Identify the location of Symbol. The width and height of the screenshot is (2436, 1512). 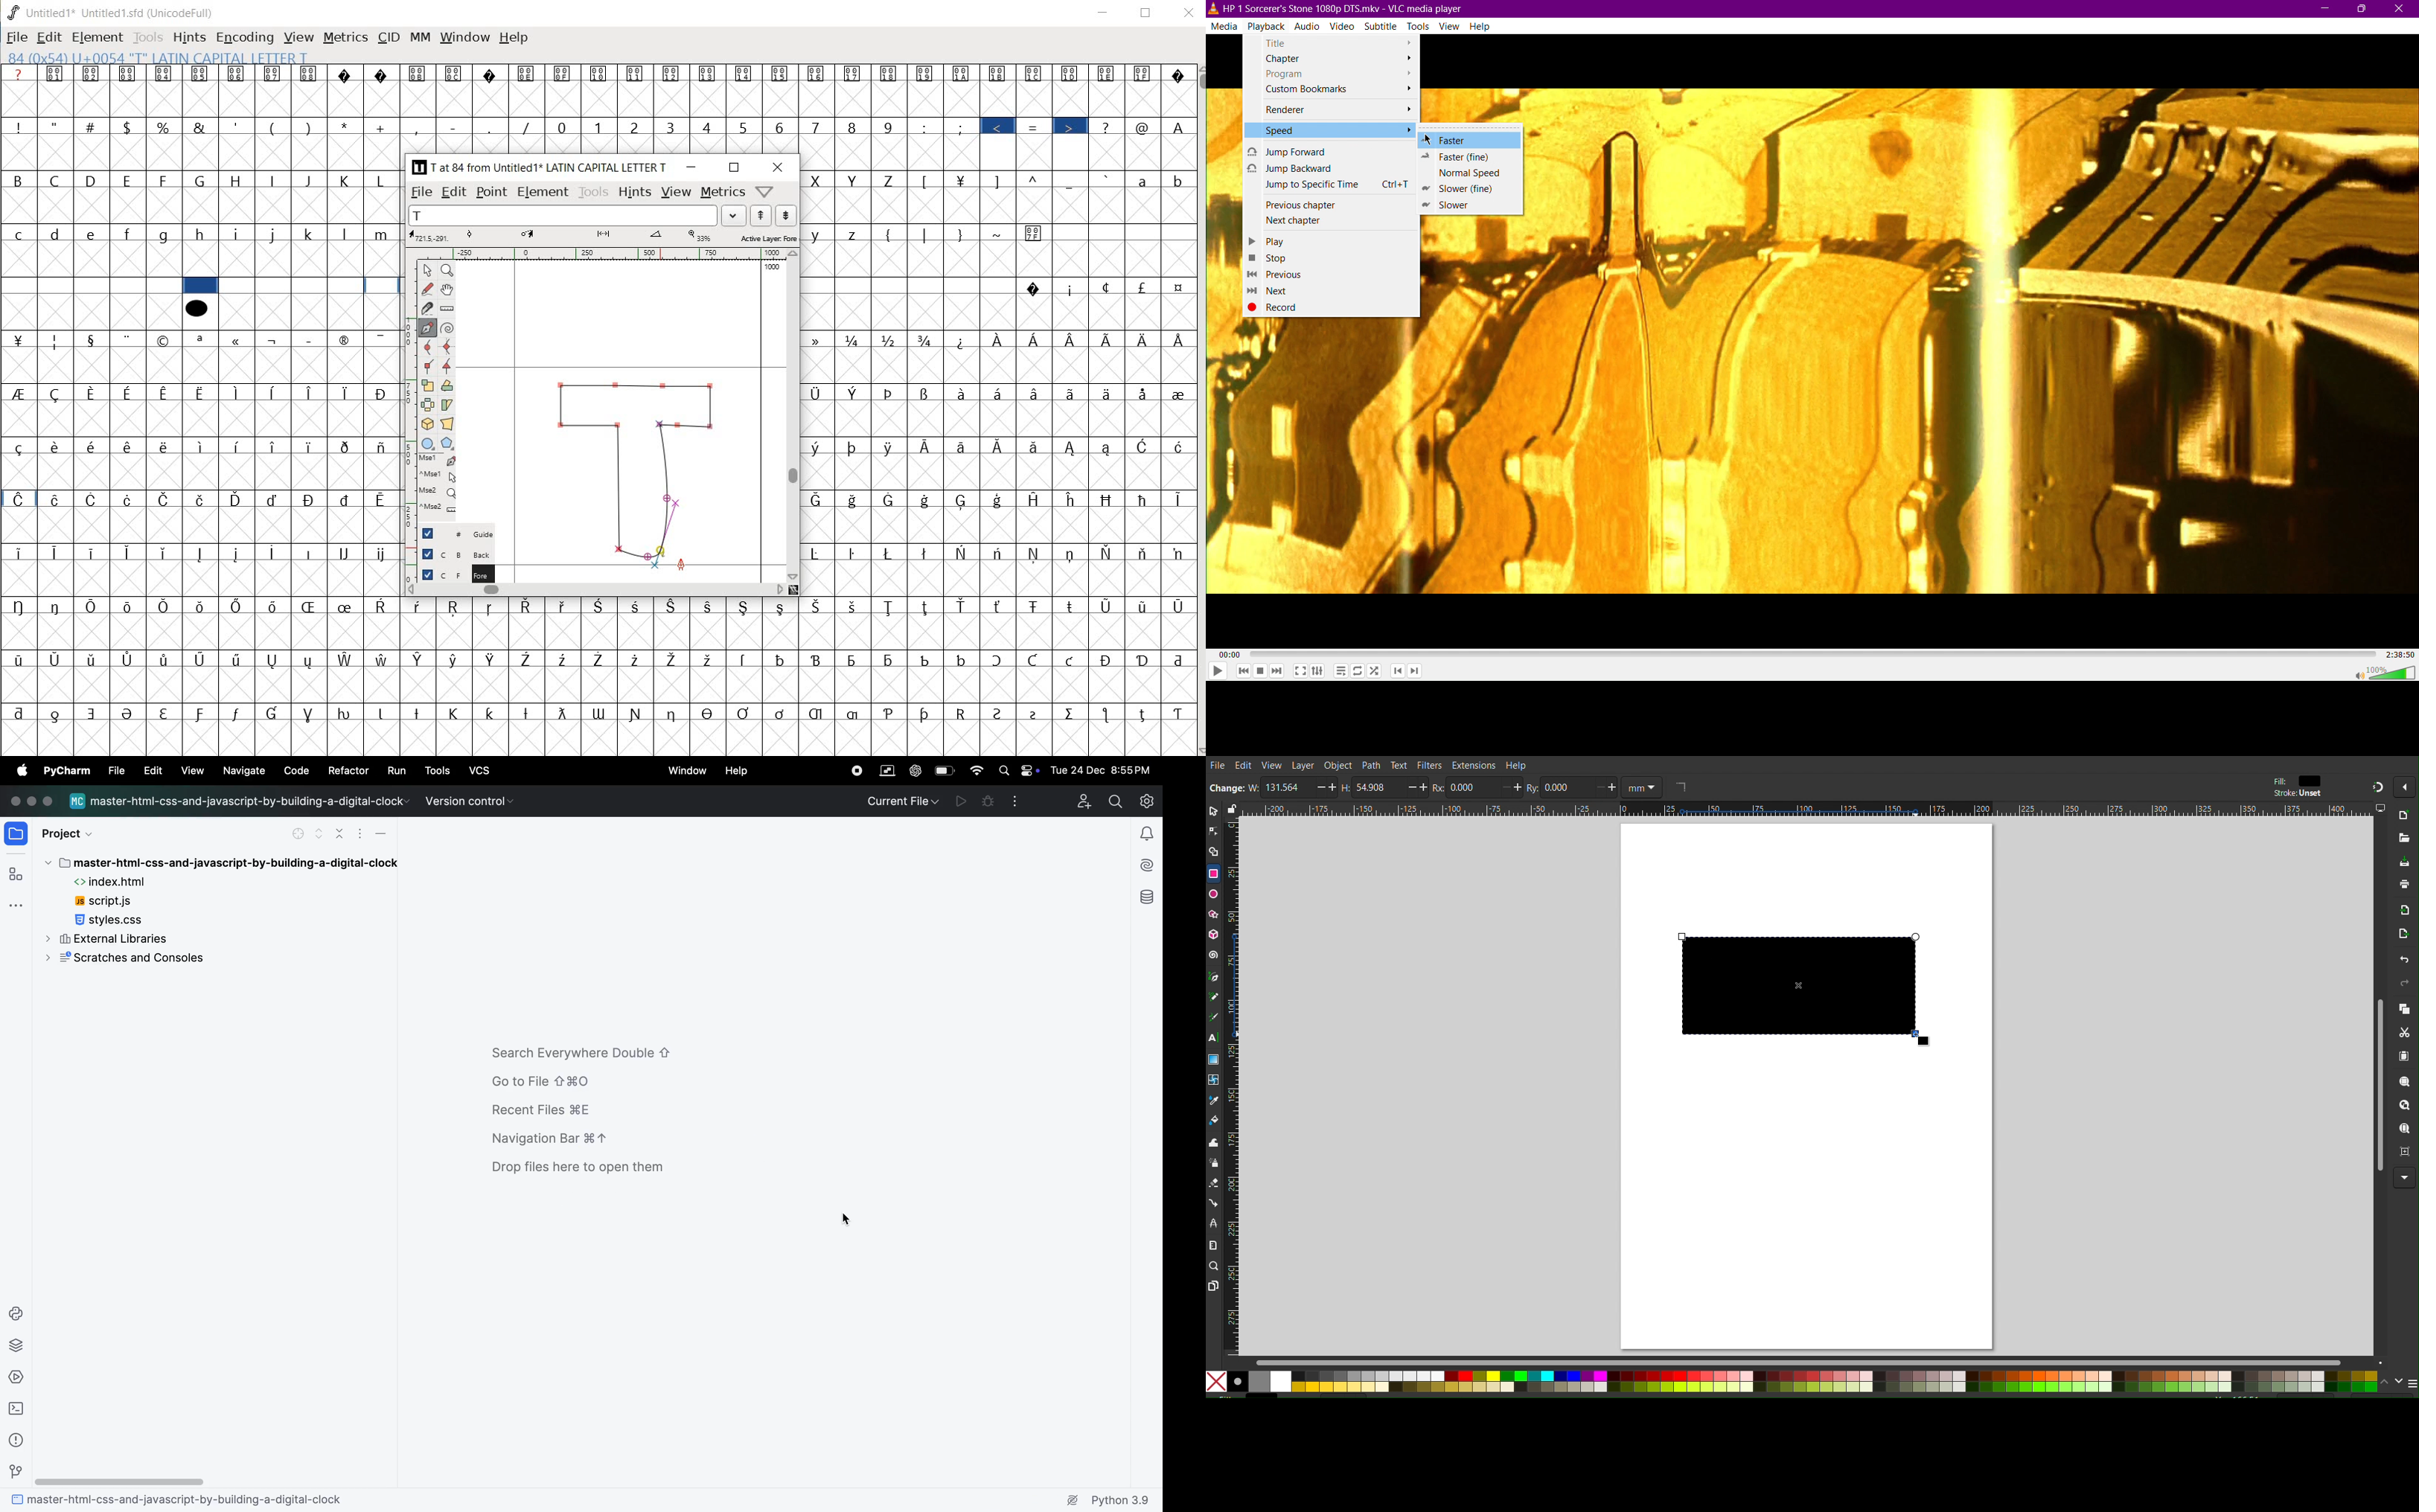
(420, 659).